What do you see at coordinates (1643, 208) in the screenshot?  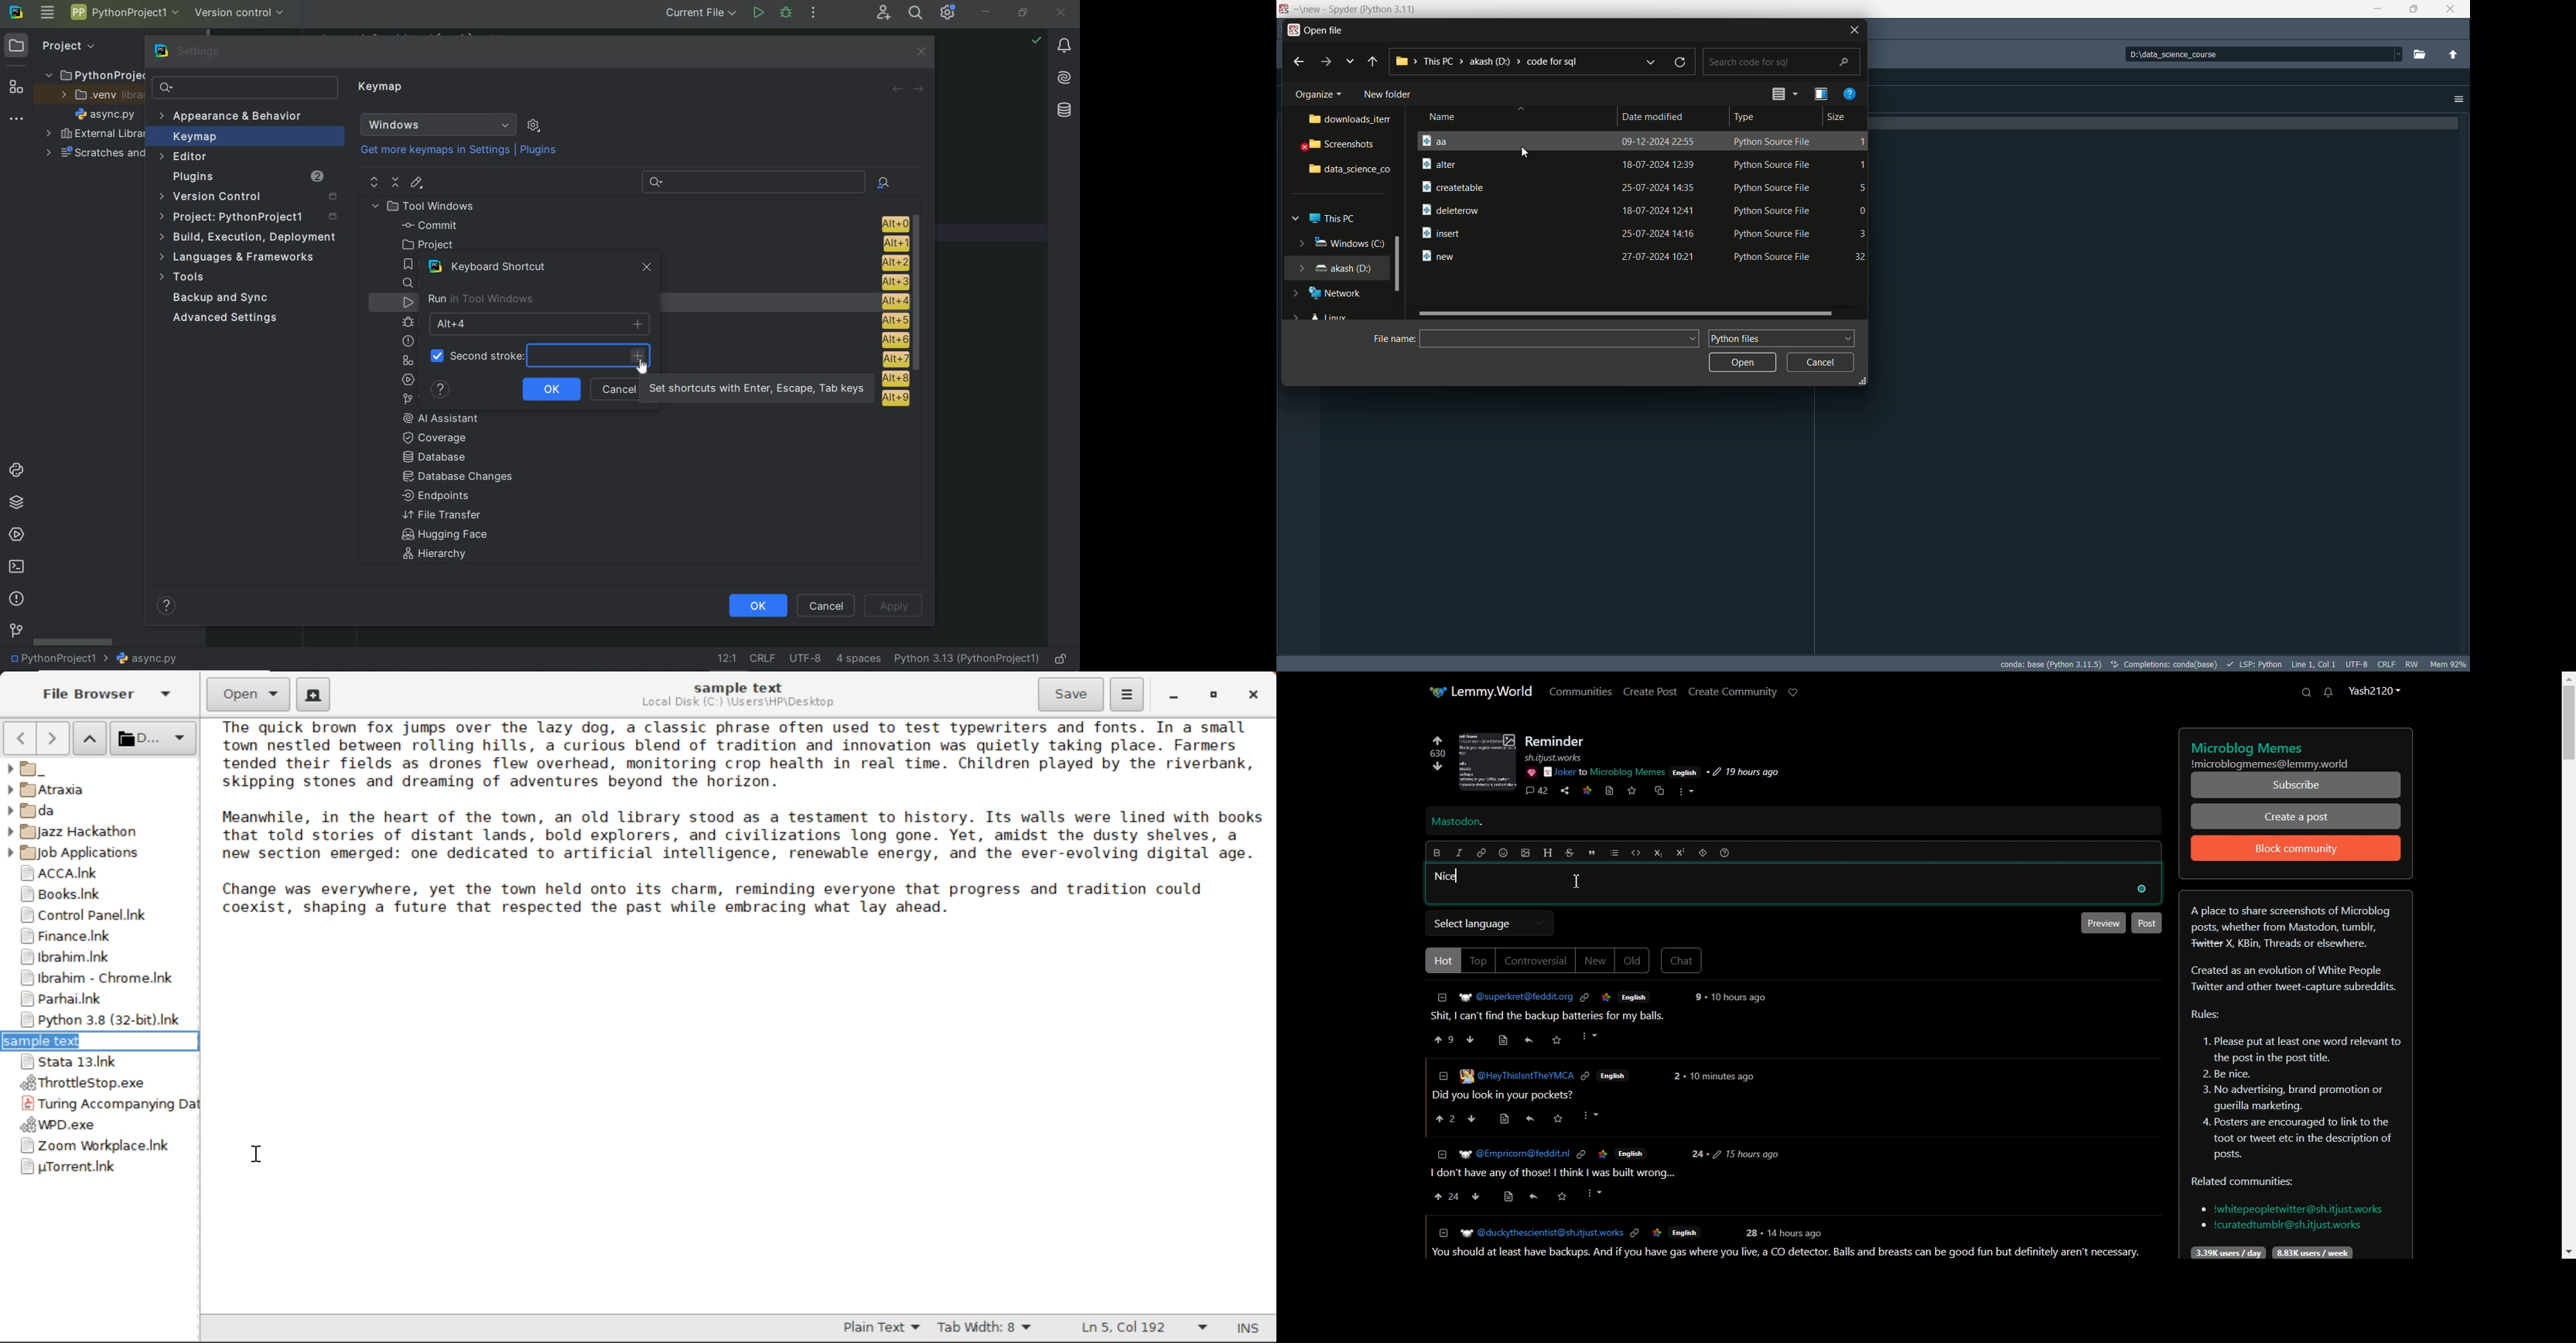 I see `File 4` at bounding box center [1643, 208].